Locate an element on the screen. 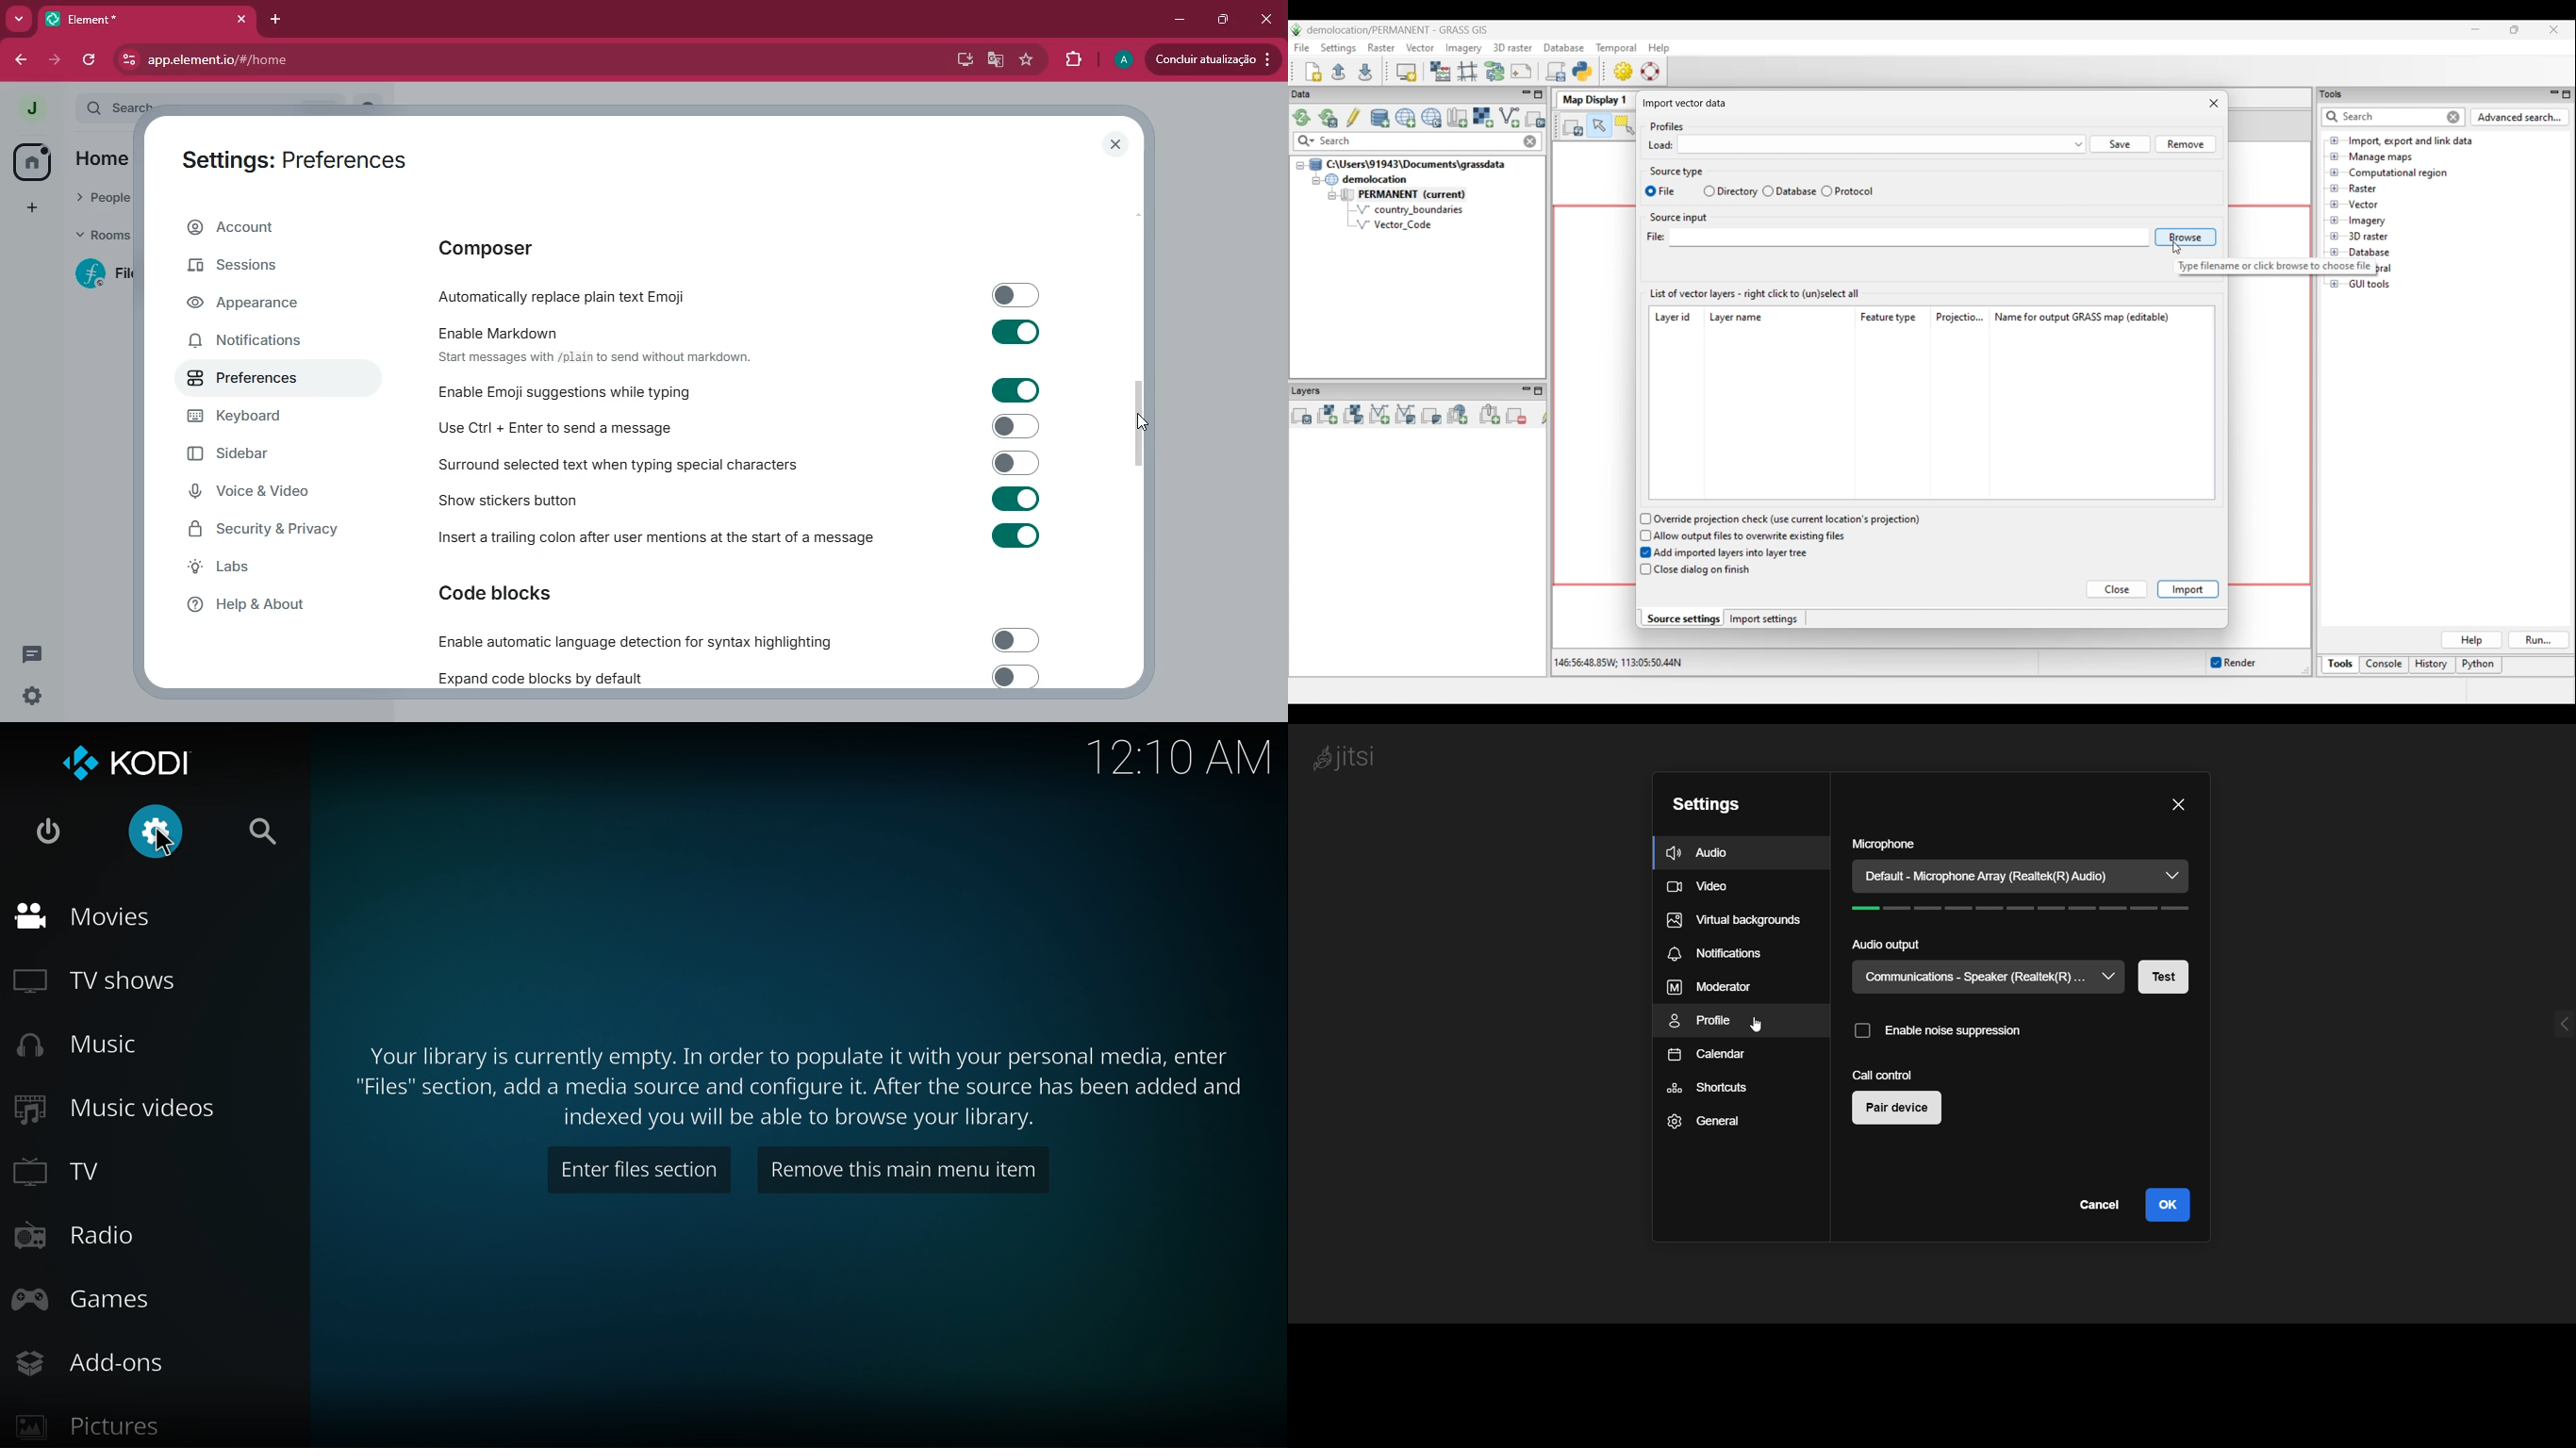 The image size is (2576, 1456). Enable automatic language detection for syntax highlighting  is located at coordinates (731, 640).